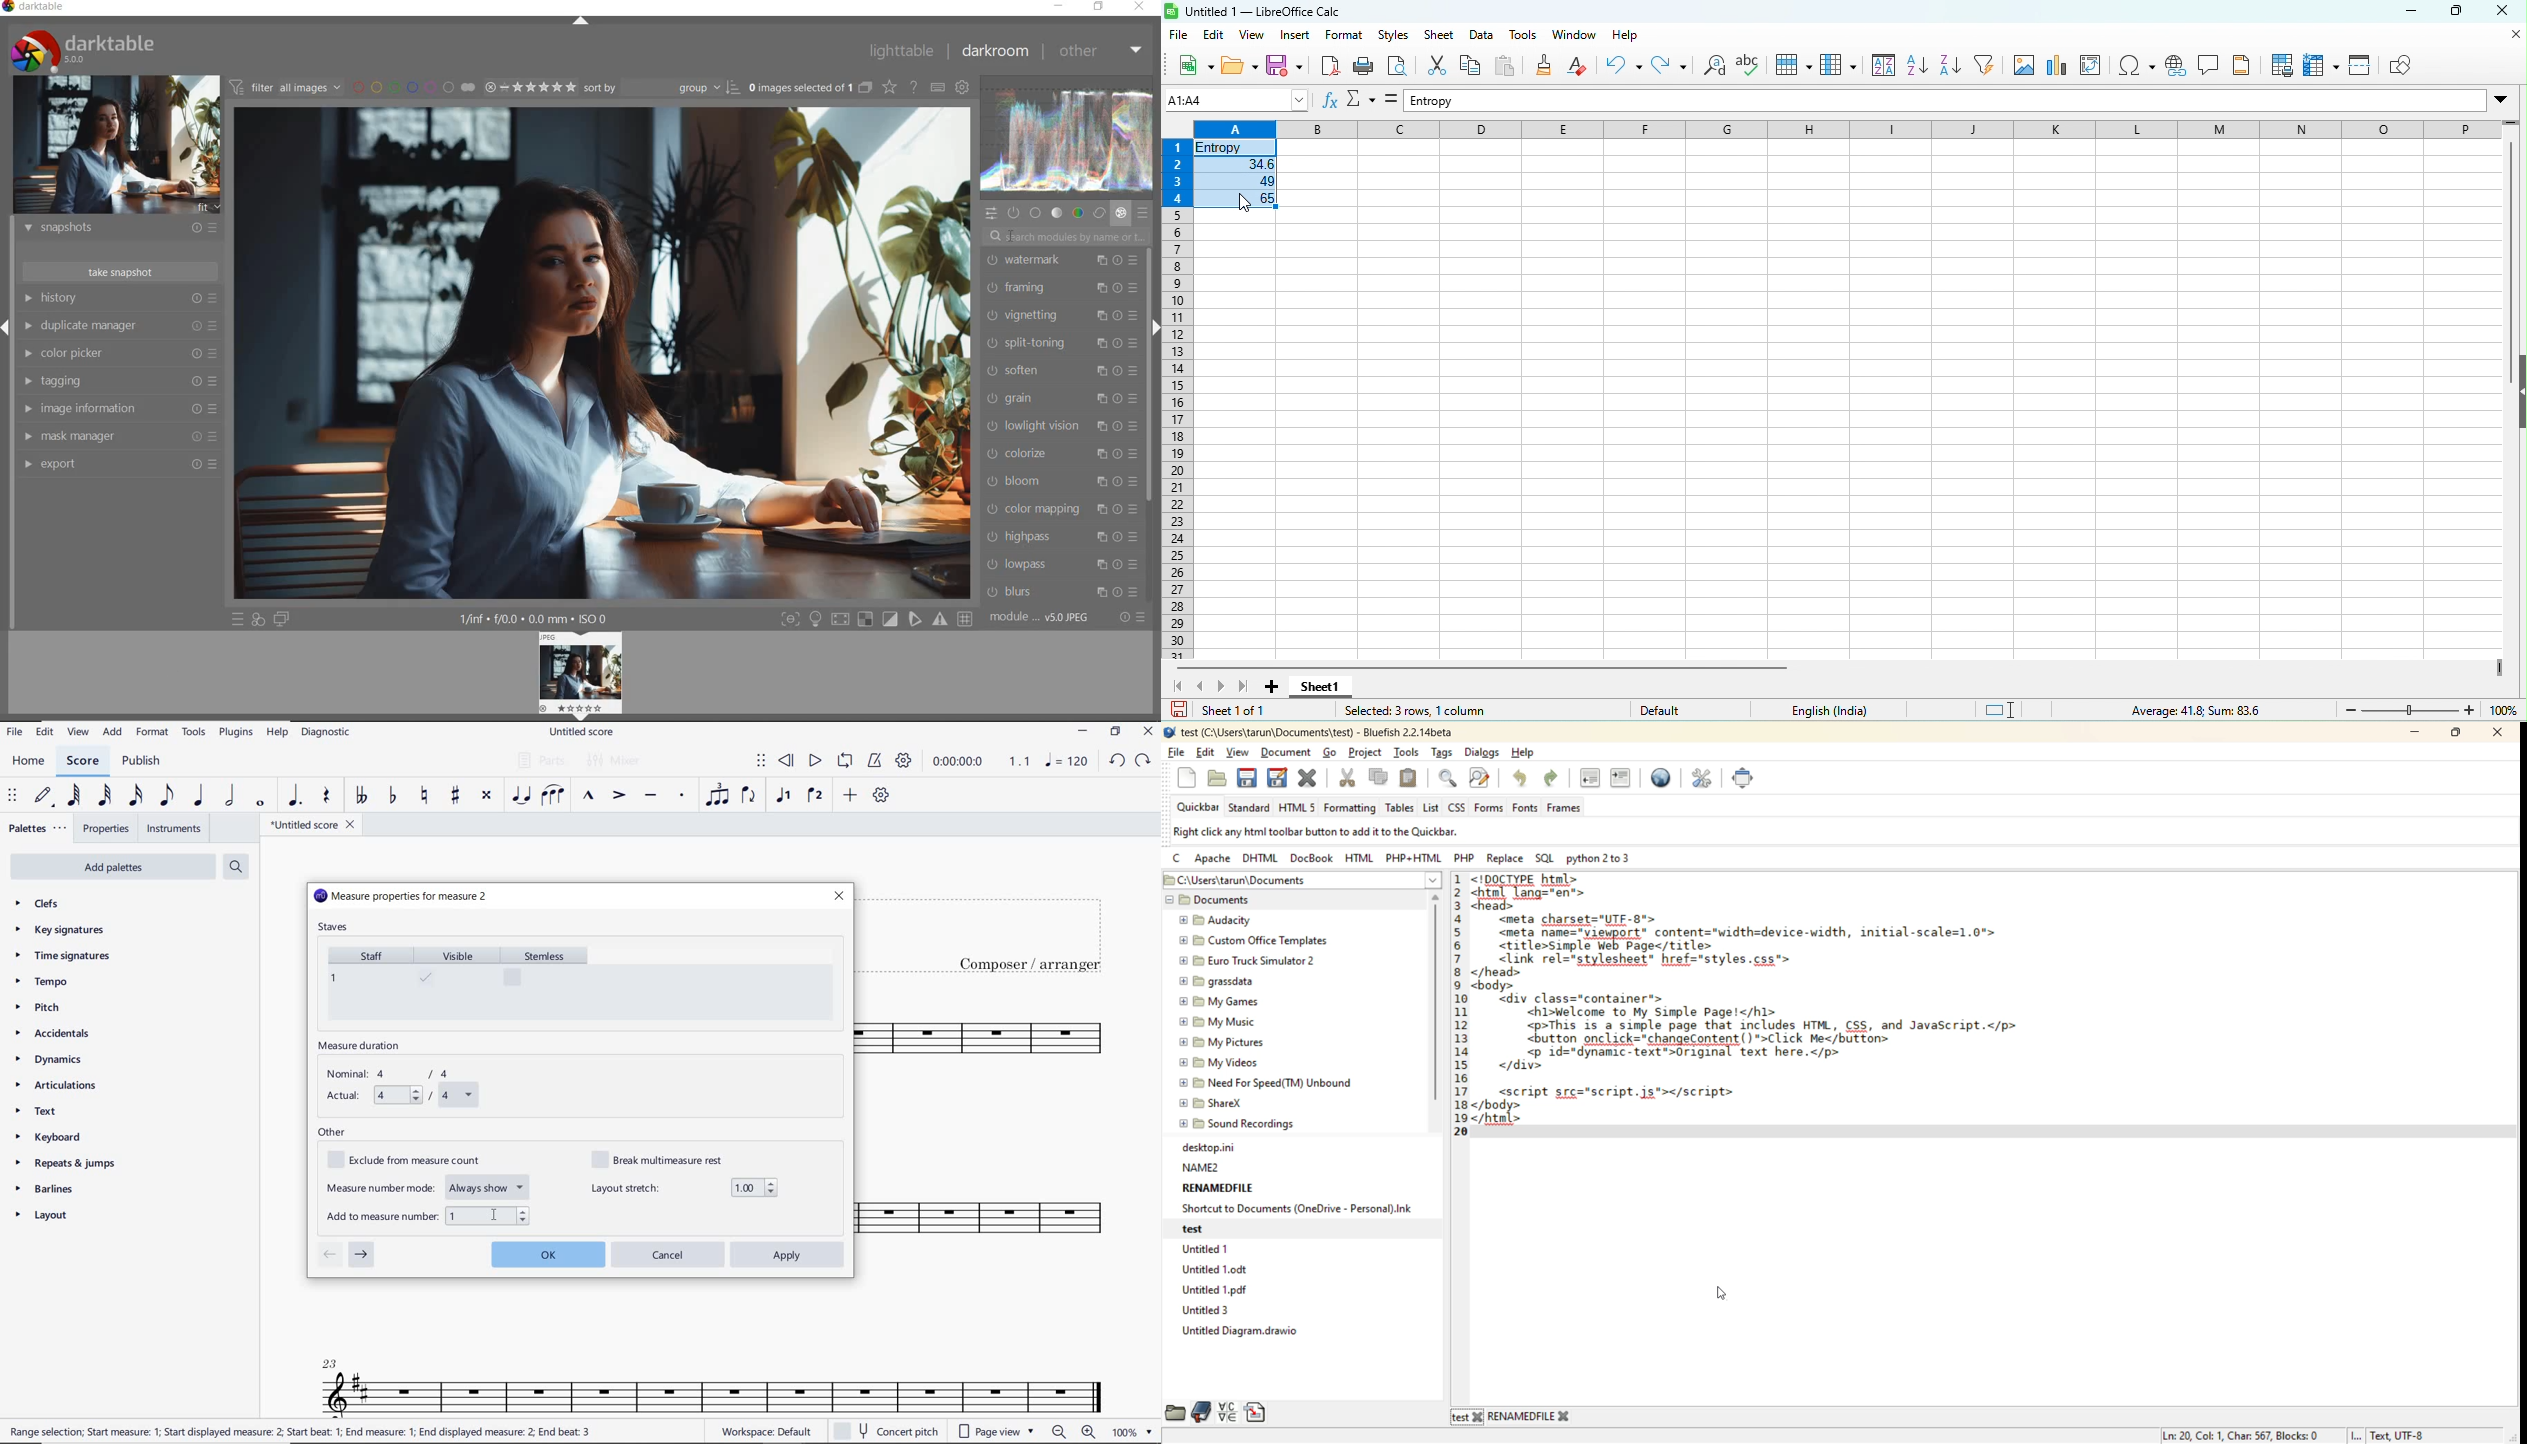 This screenshot has height=1456, width=2548. Describe the element at coordinates (1457, 808) in the screenshot. I see `css` at that location.